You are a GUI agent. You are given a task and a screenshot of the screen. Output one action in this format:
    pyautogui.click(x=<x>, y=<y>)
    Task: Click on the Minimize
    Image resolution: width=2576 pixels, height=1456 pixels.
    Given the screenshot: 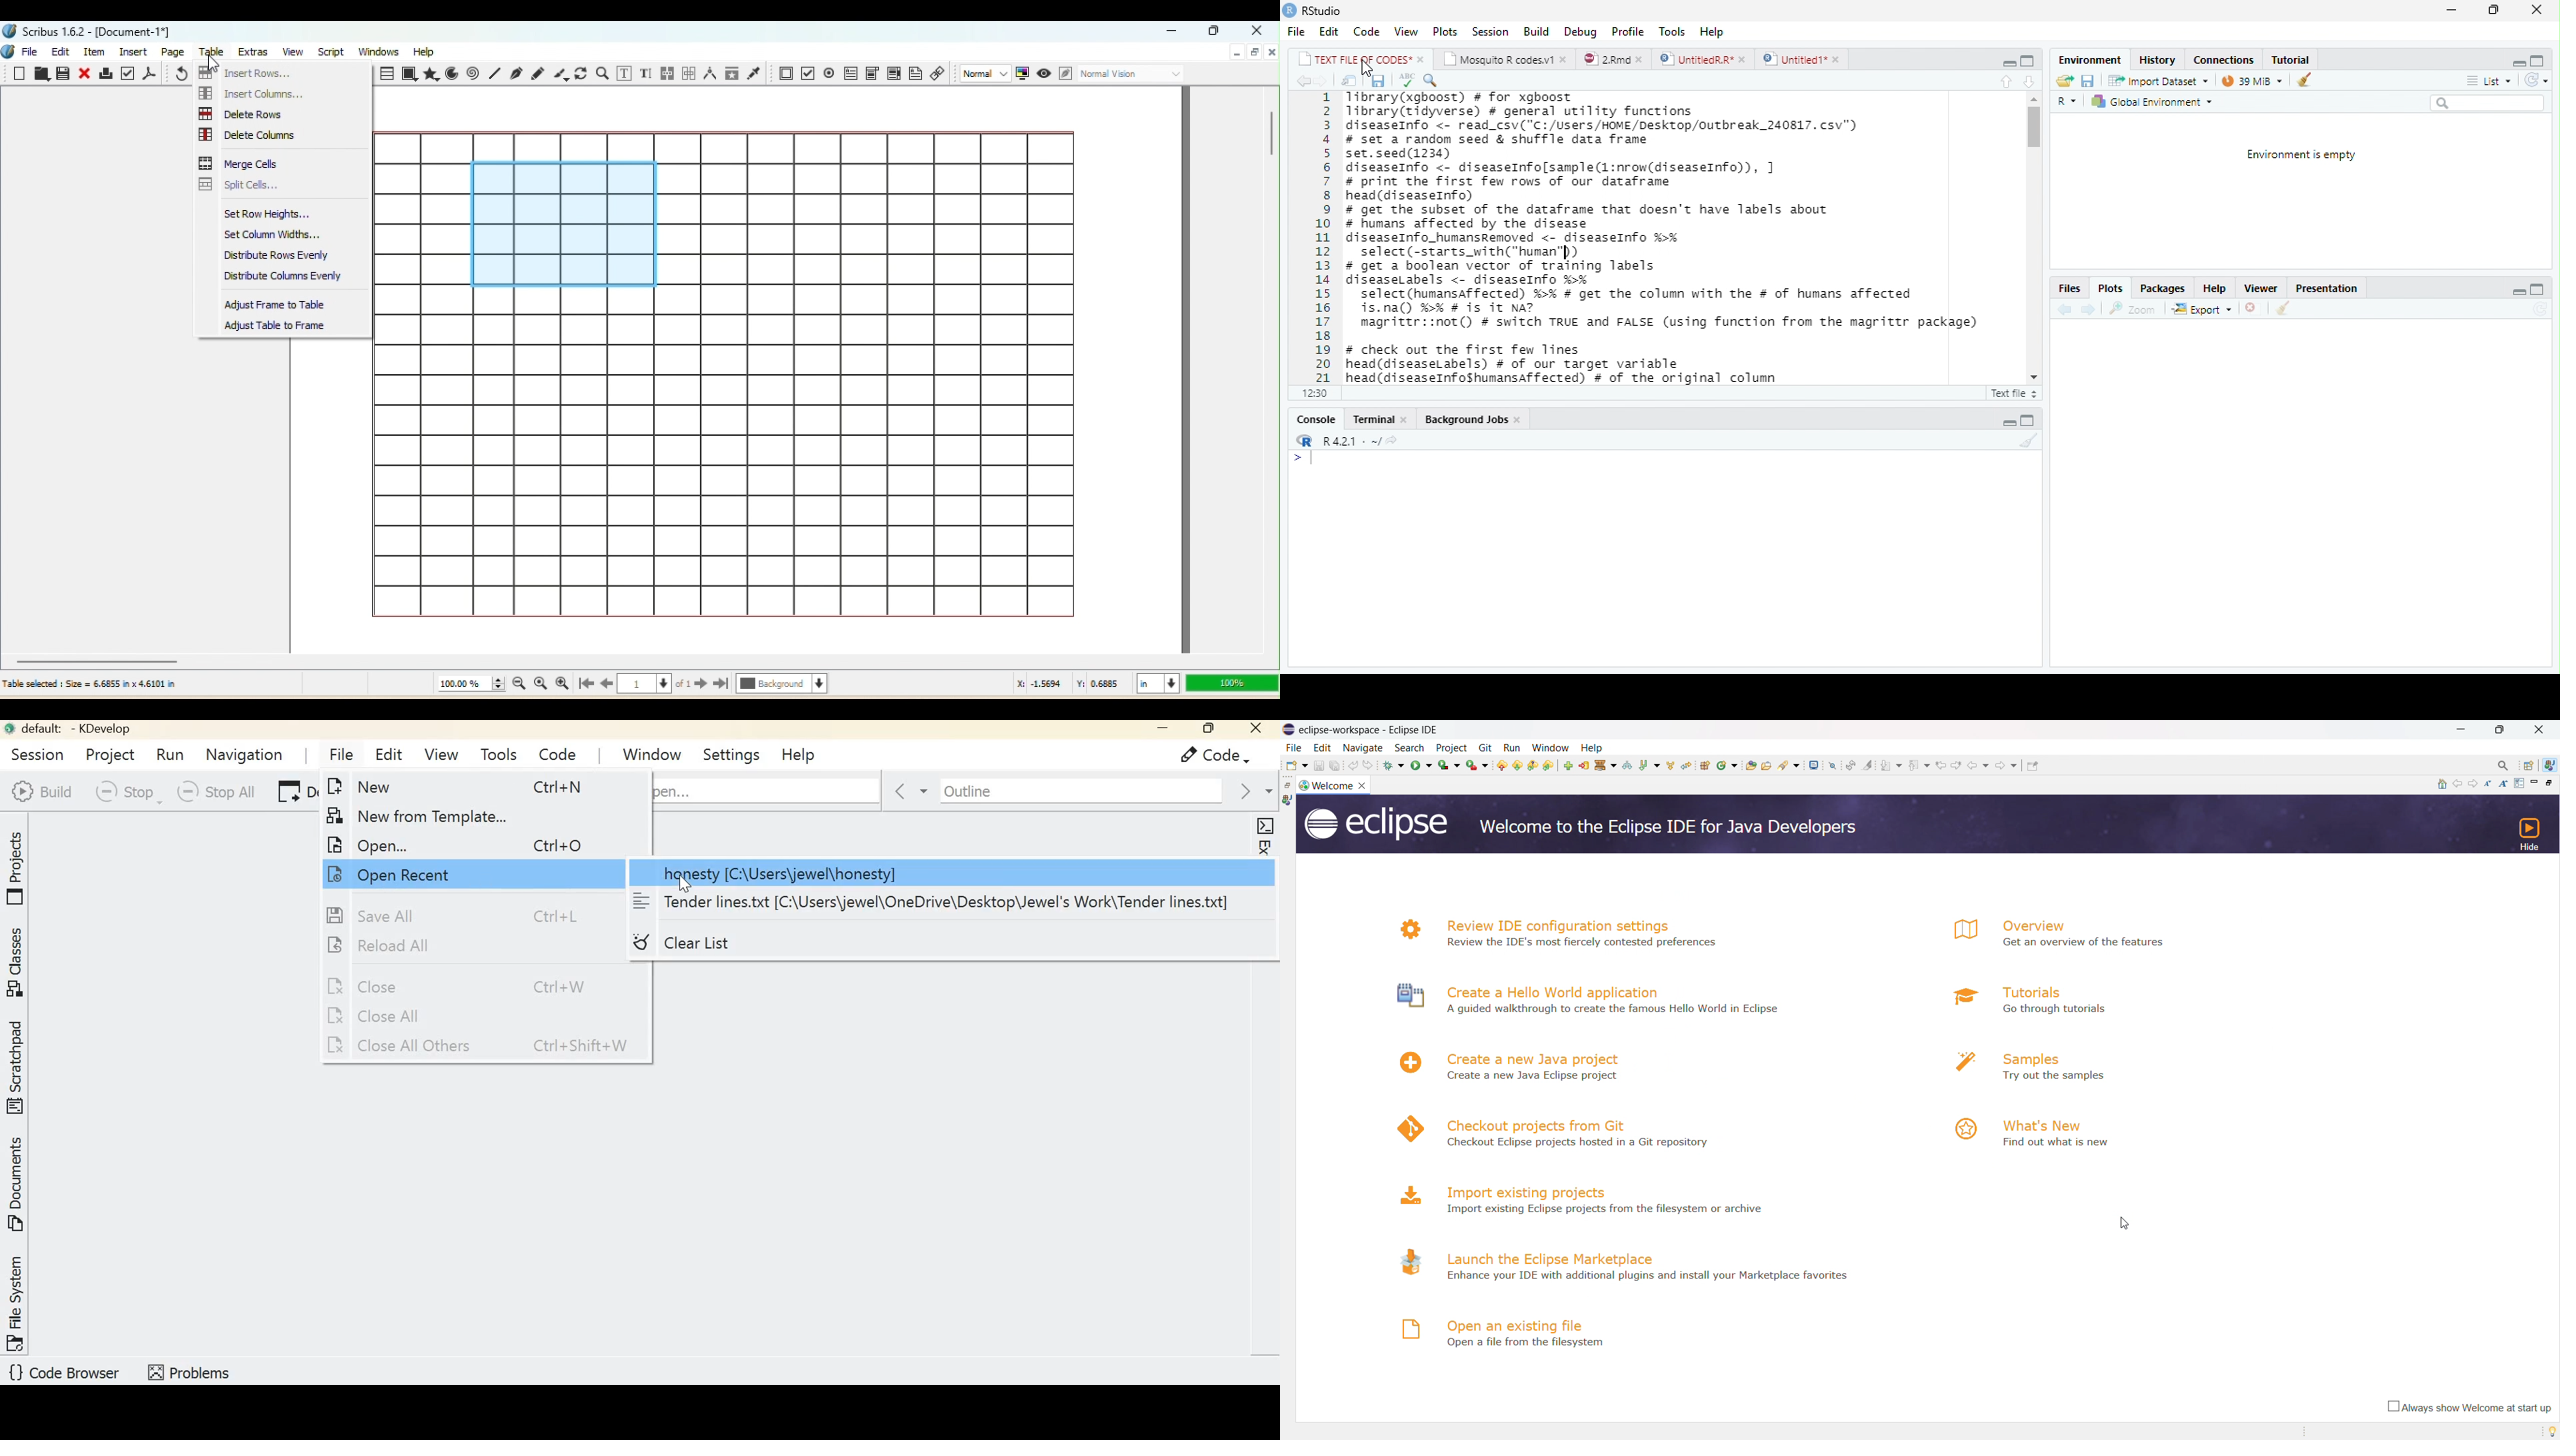 What is the action you would take?
    pyautogui.click(x=2010, y=423)
    